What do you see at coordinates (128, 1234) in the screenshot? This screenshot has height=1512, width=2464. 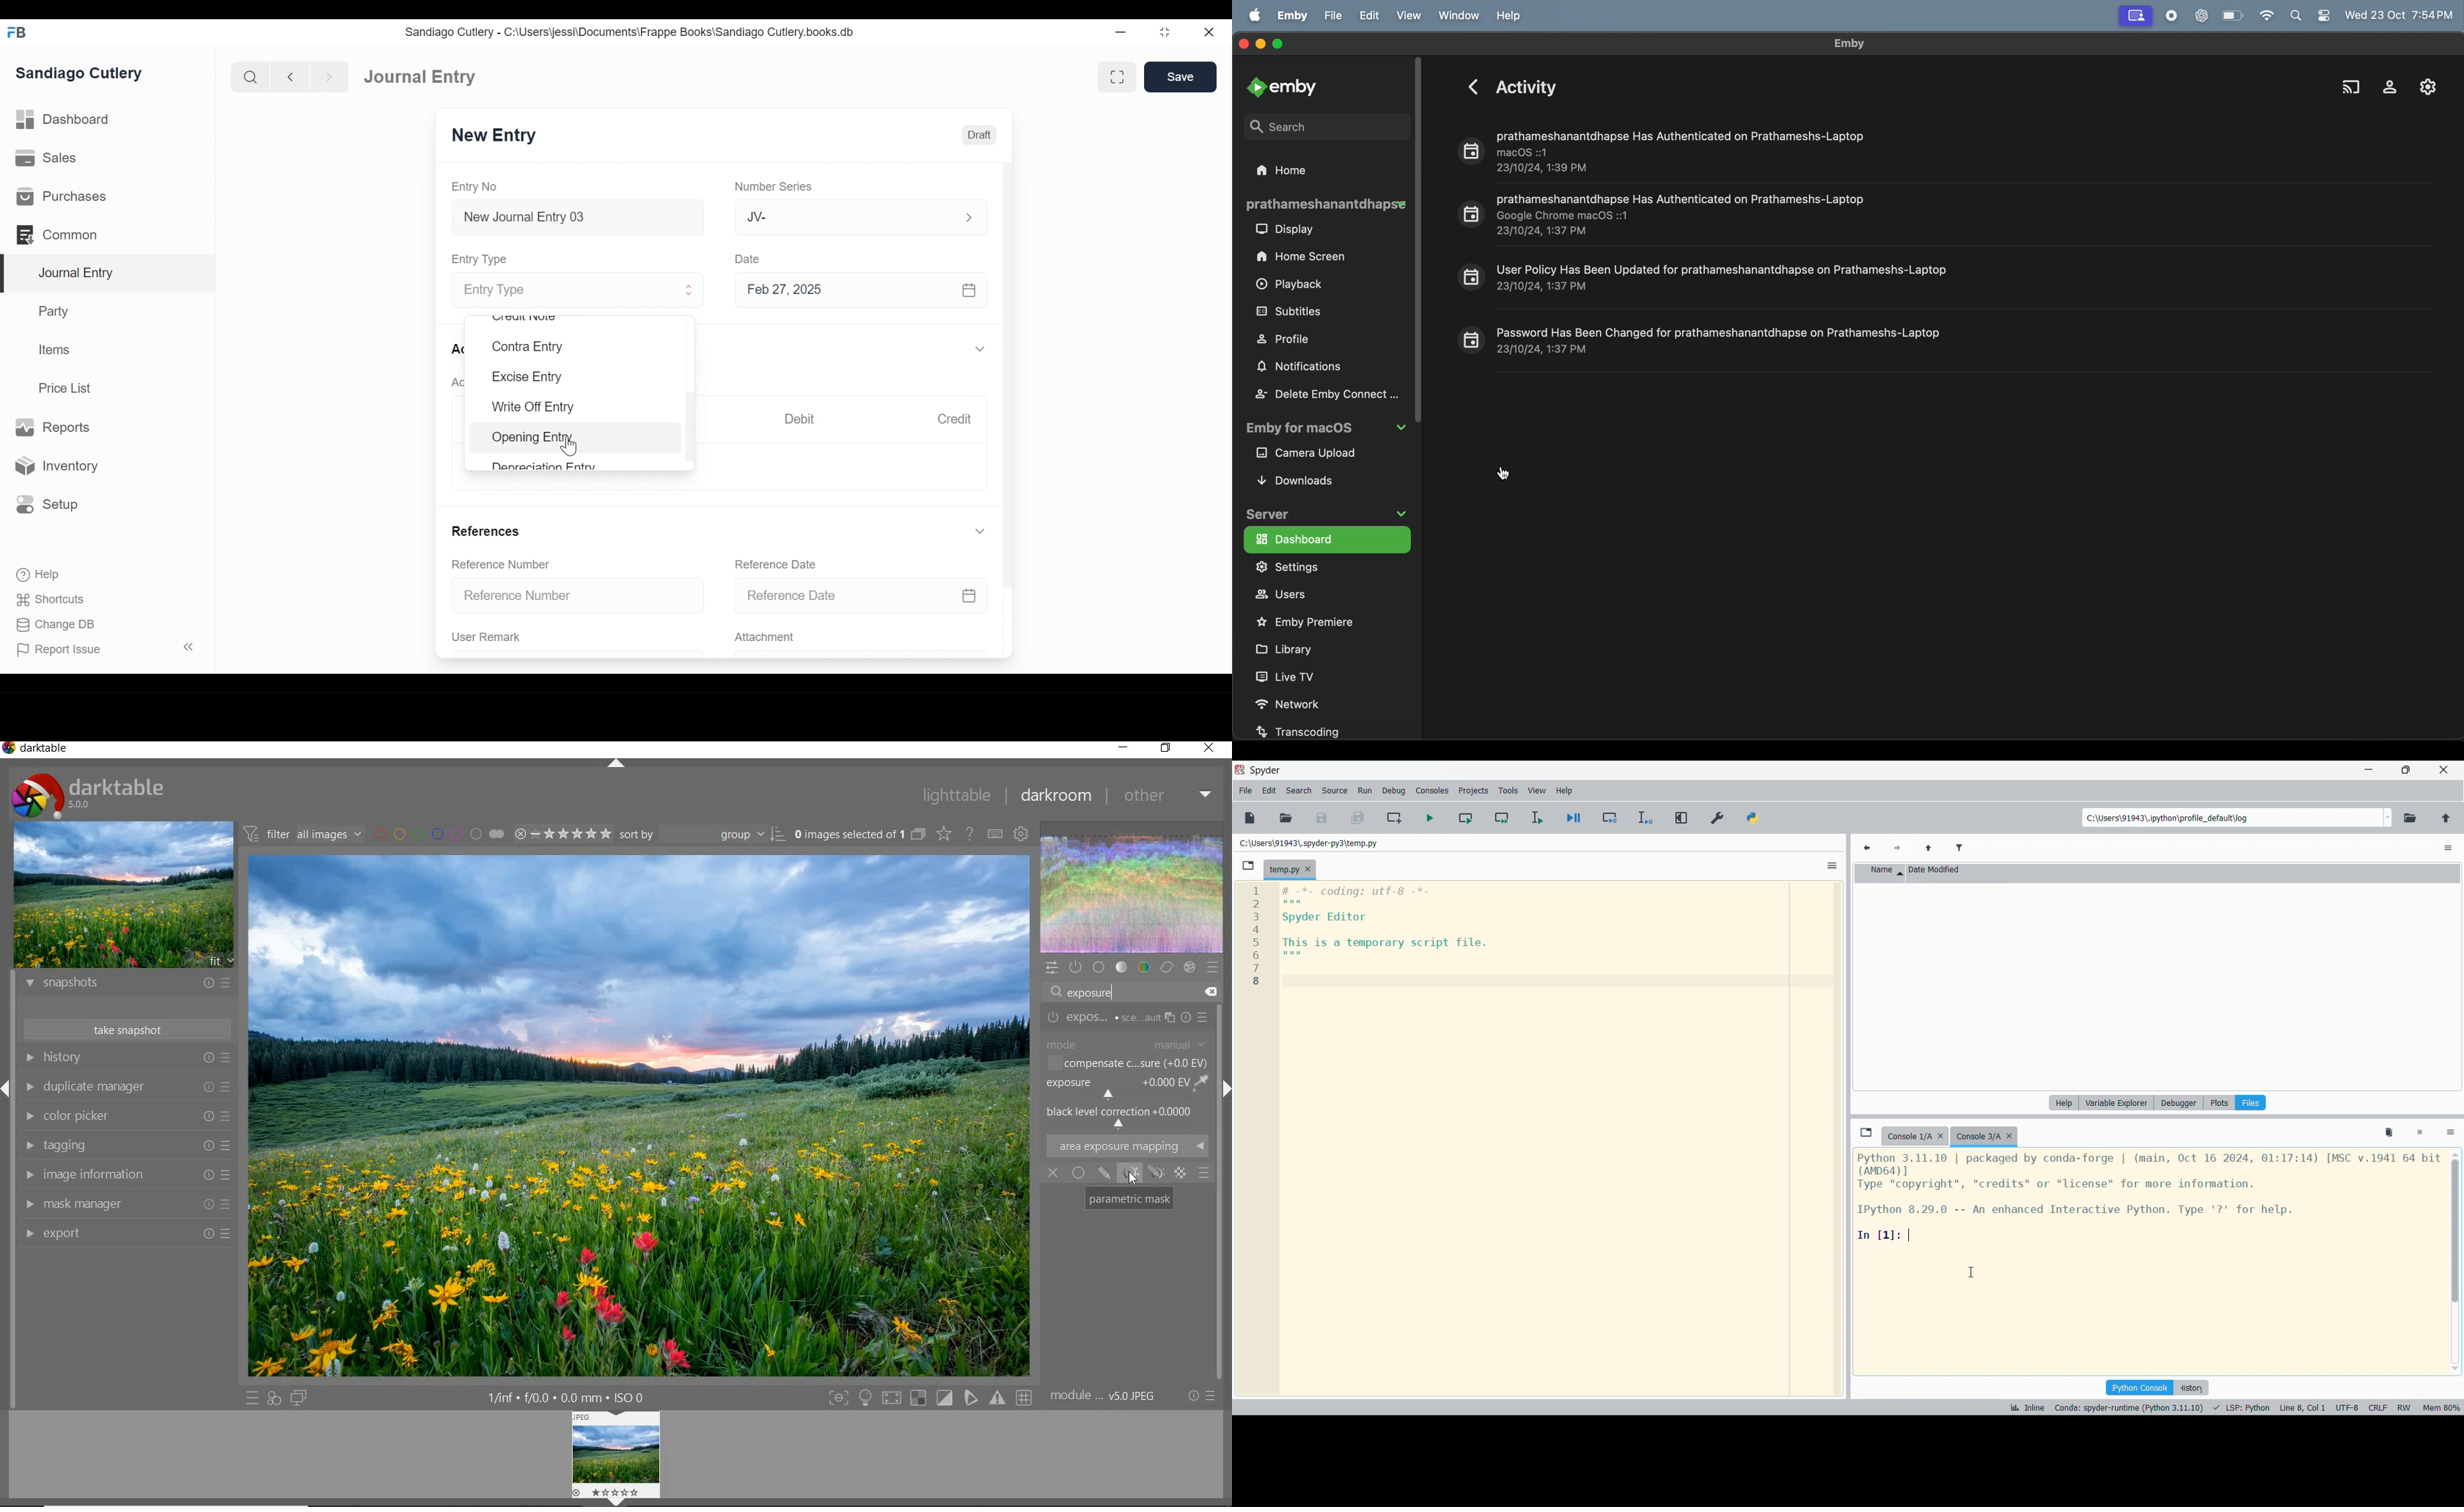 I see `export` at bounding box center [128, 1234].